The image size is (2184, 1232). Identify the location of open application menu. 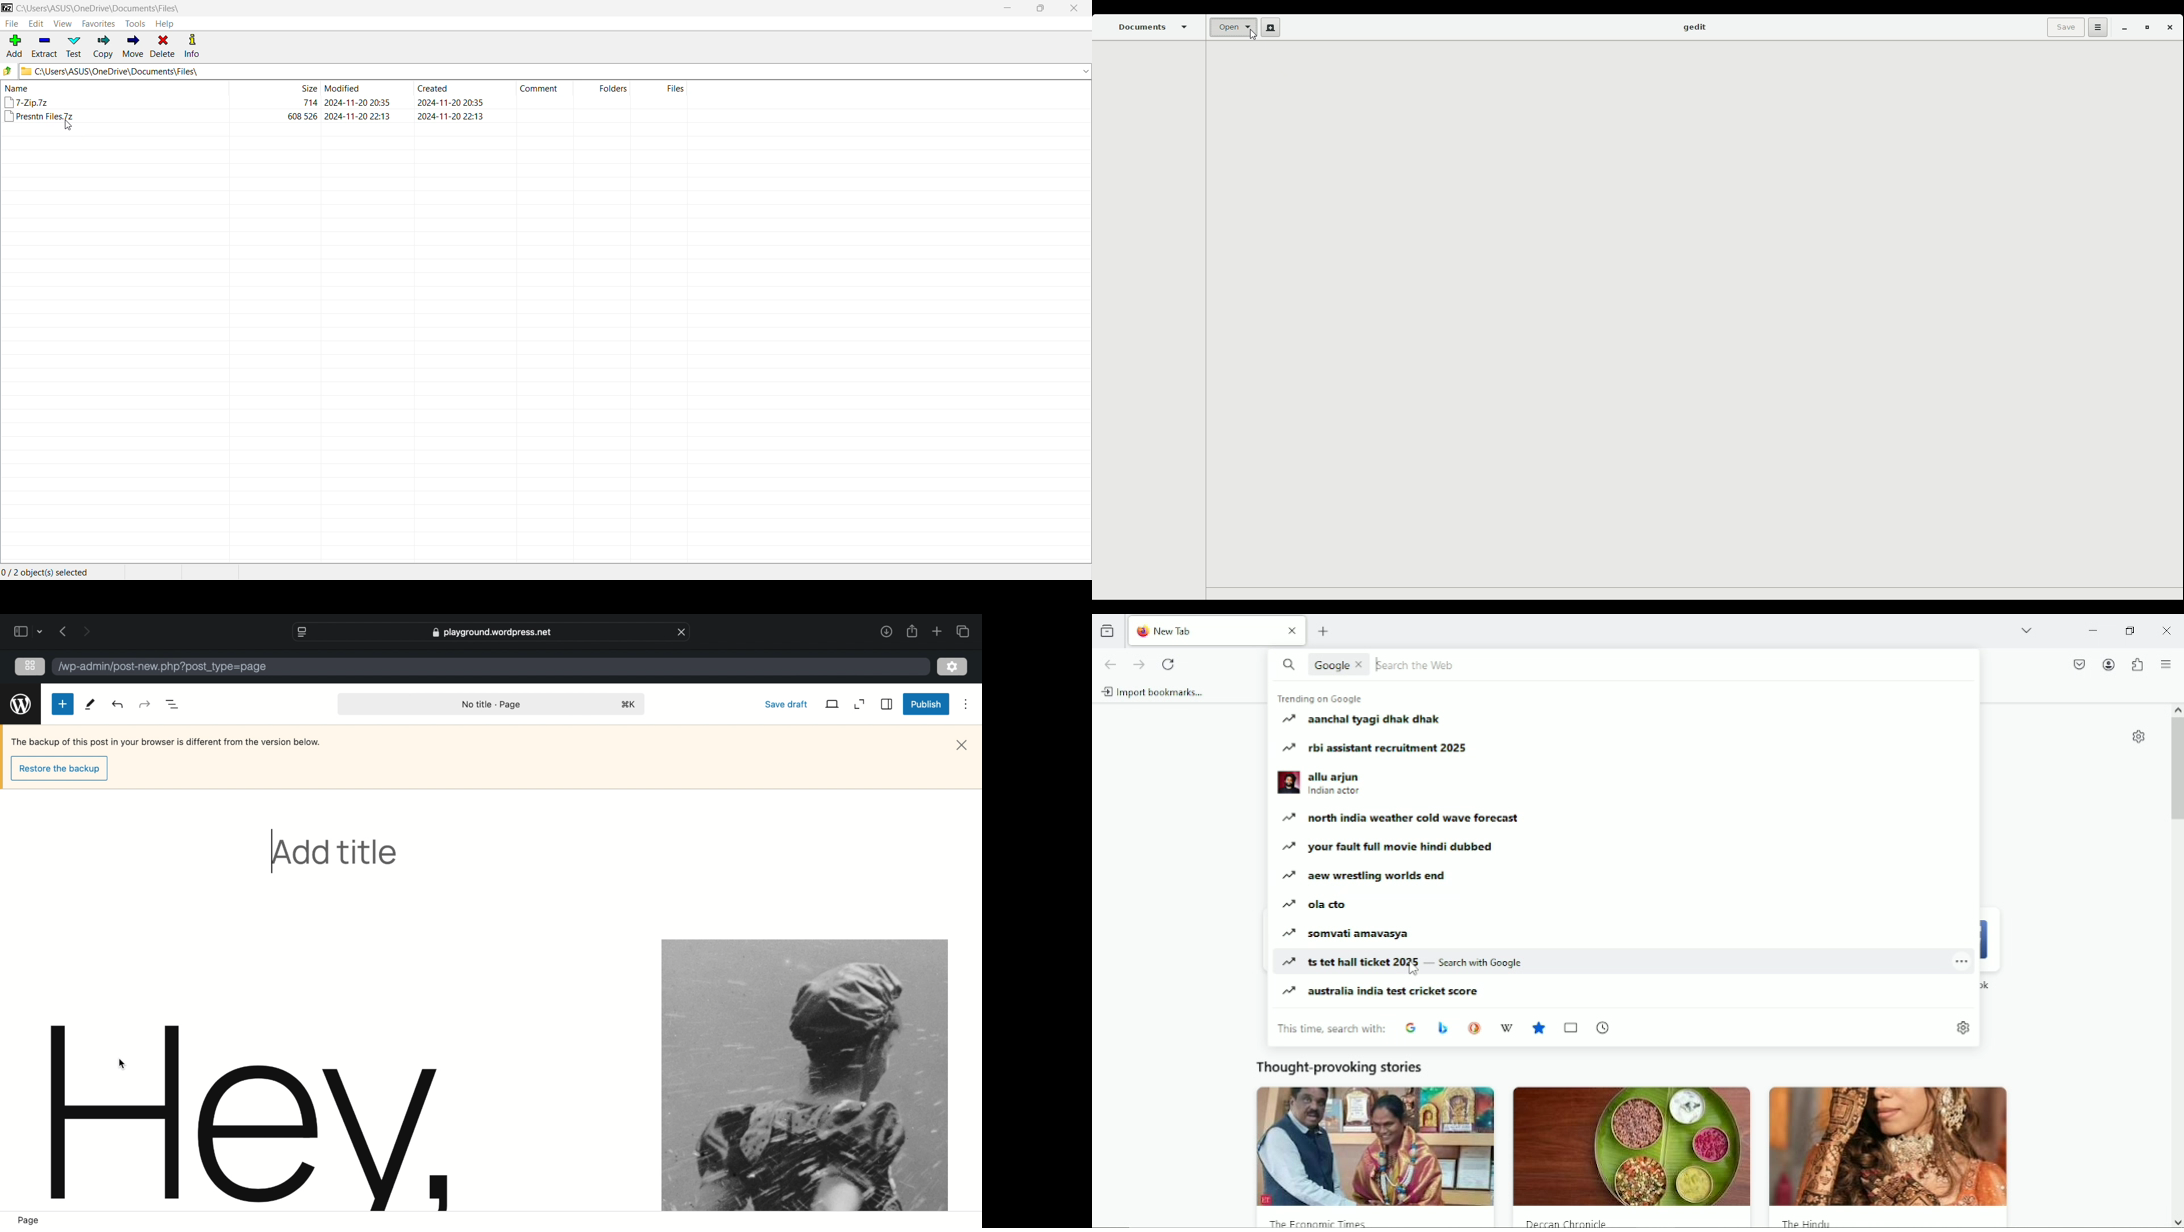
(2166, 664).